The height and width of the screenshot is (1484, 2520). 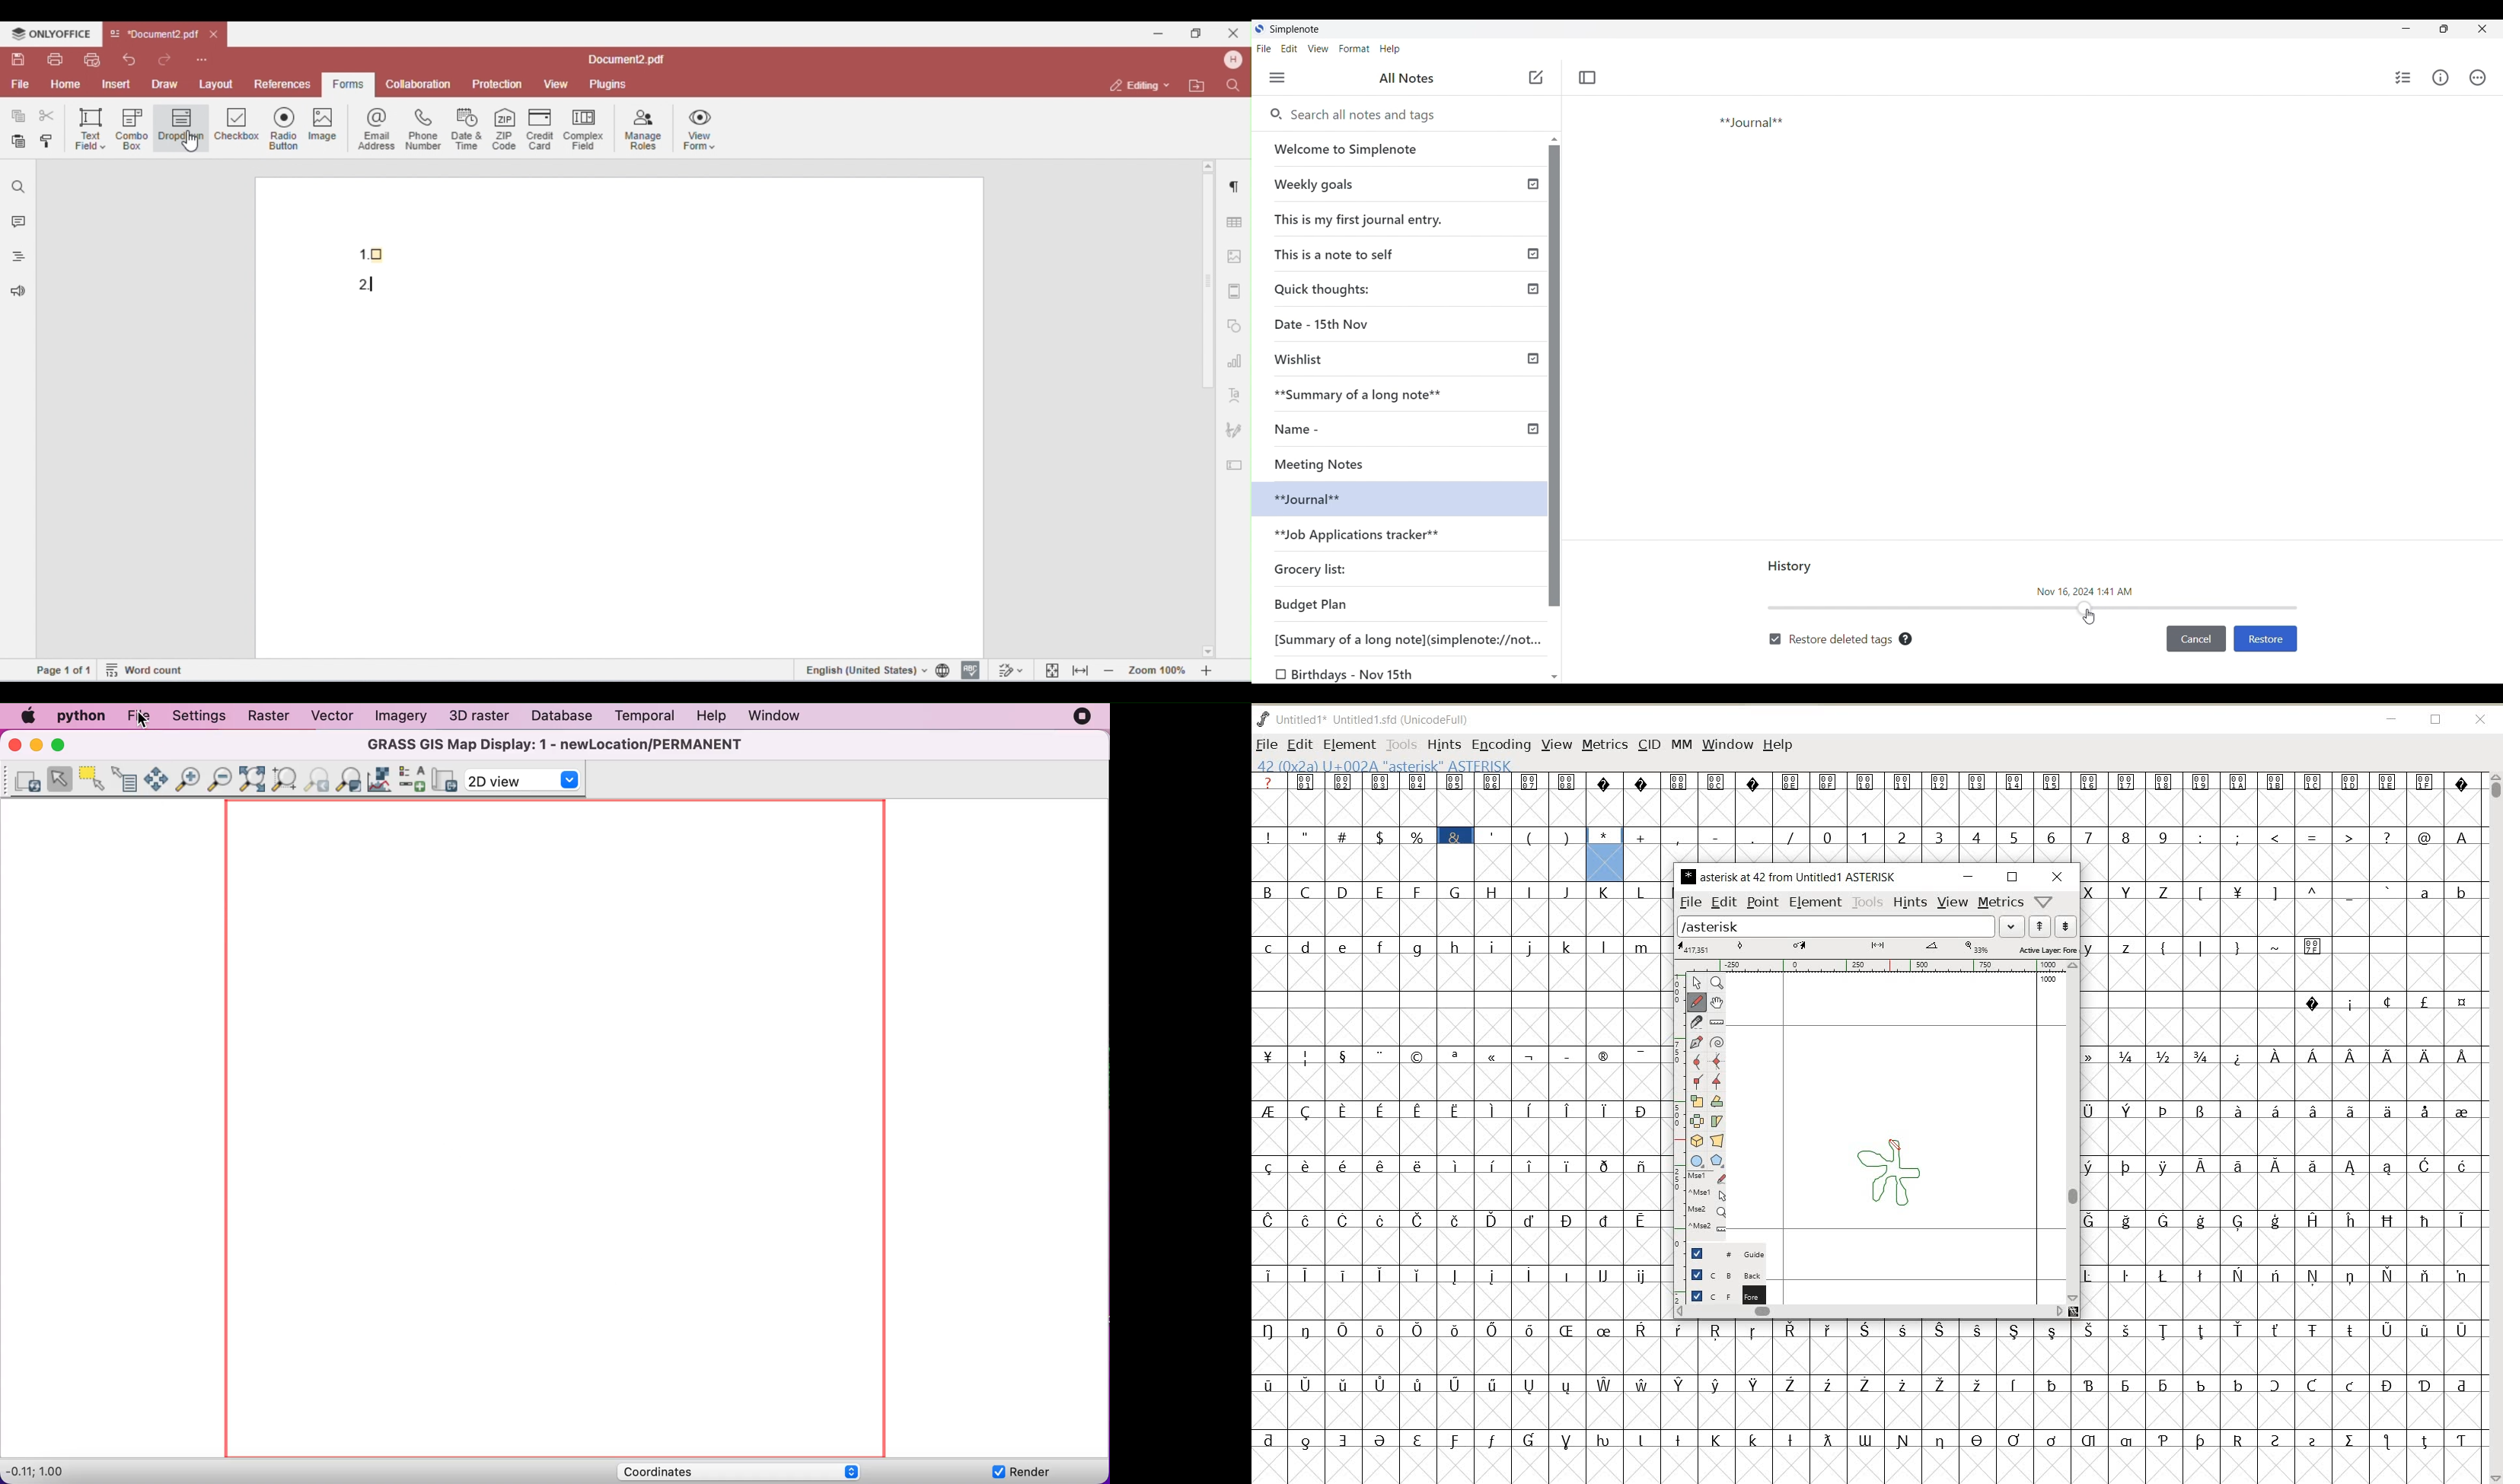 I want to click on skew the selection, so click(x=1717, y=1120).